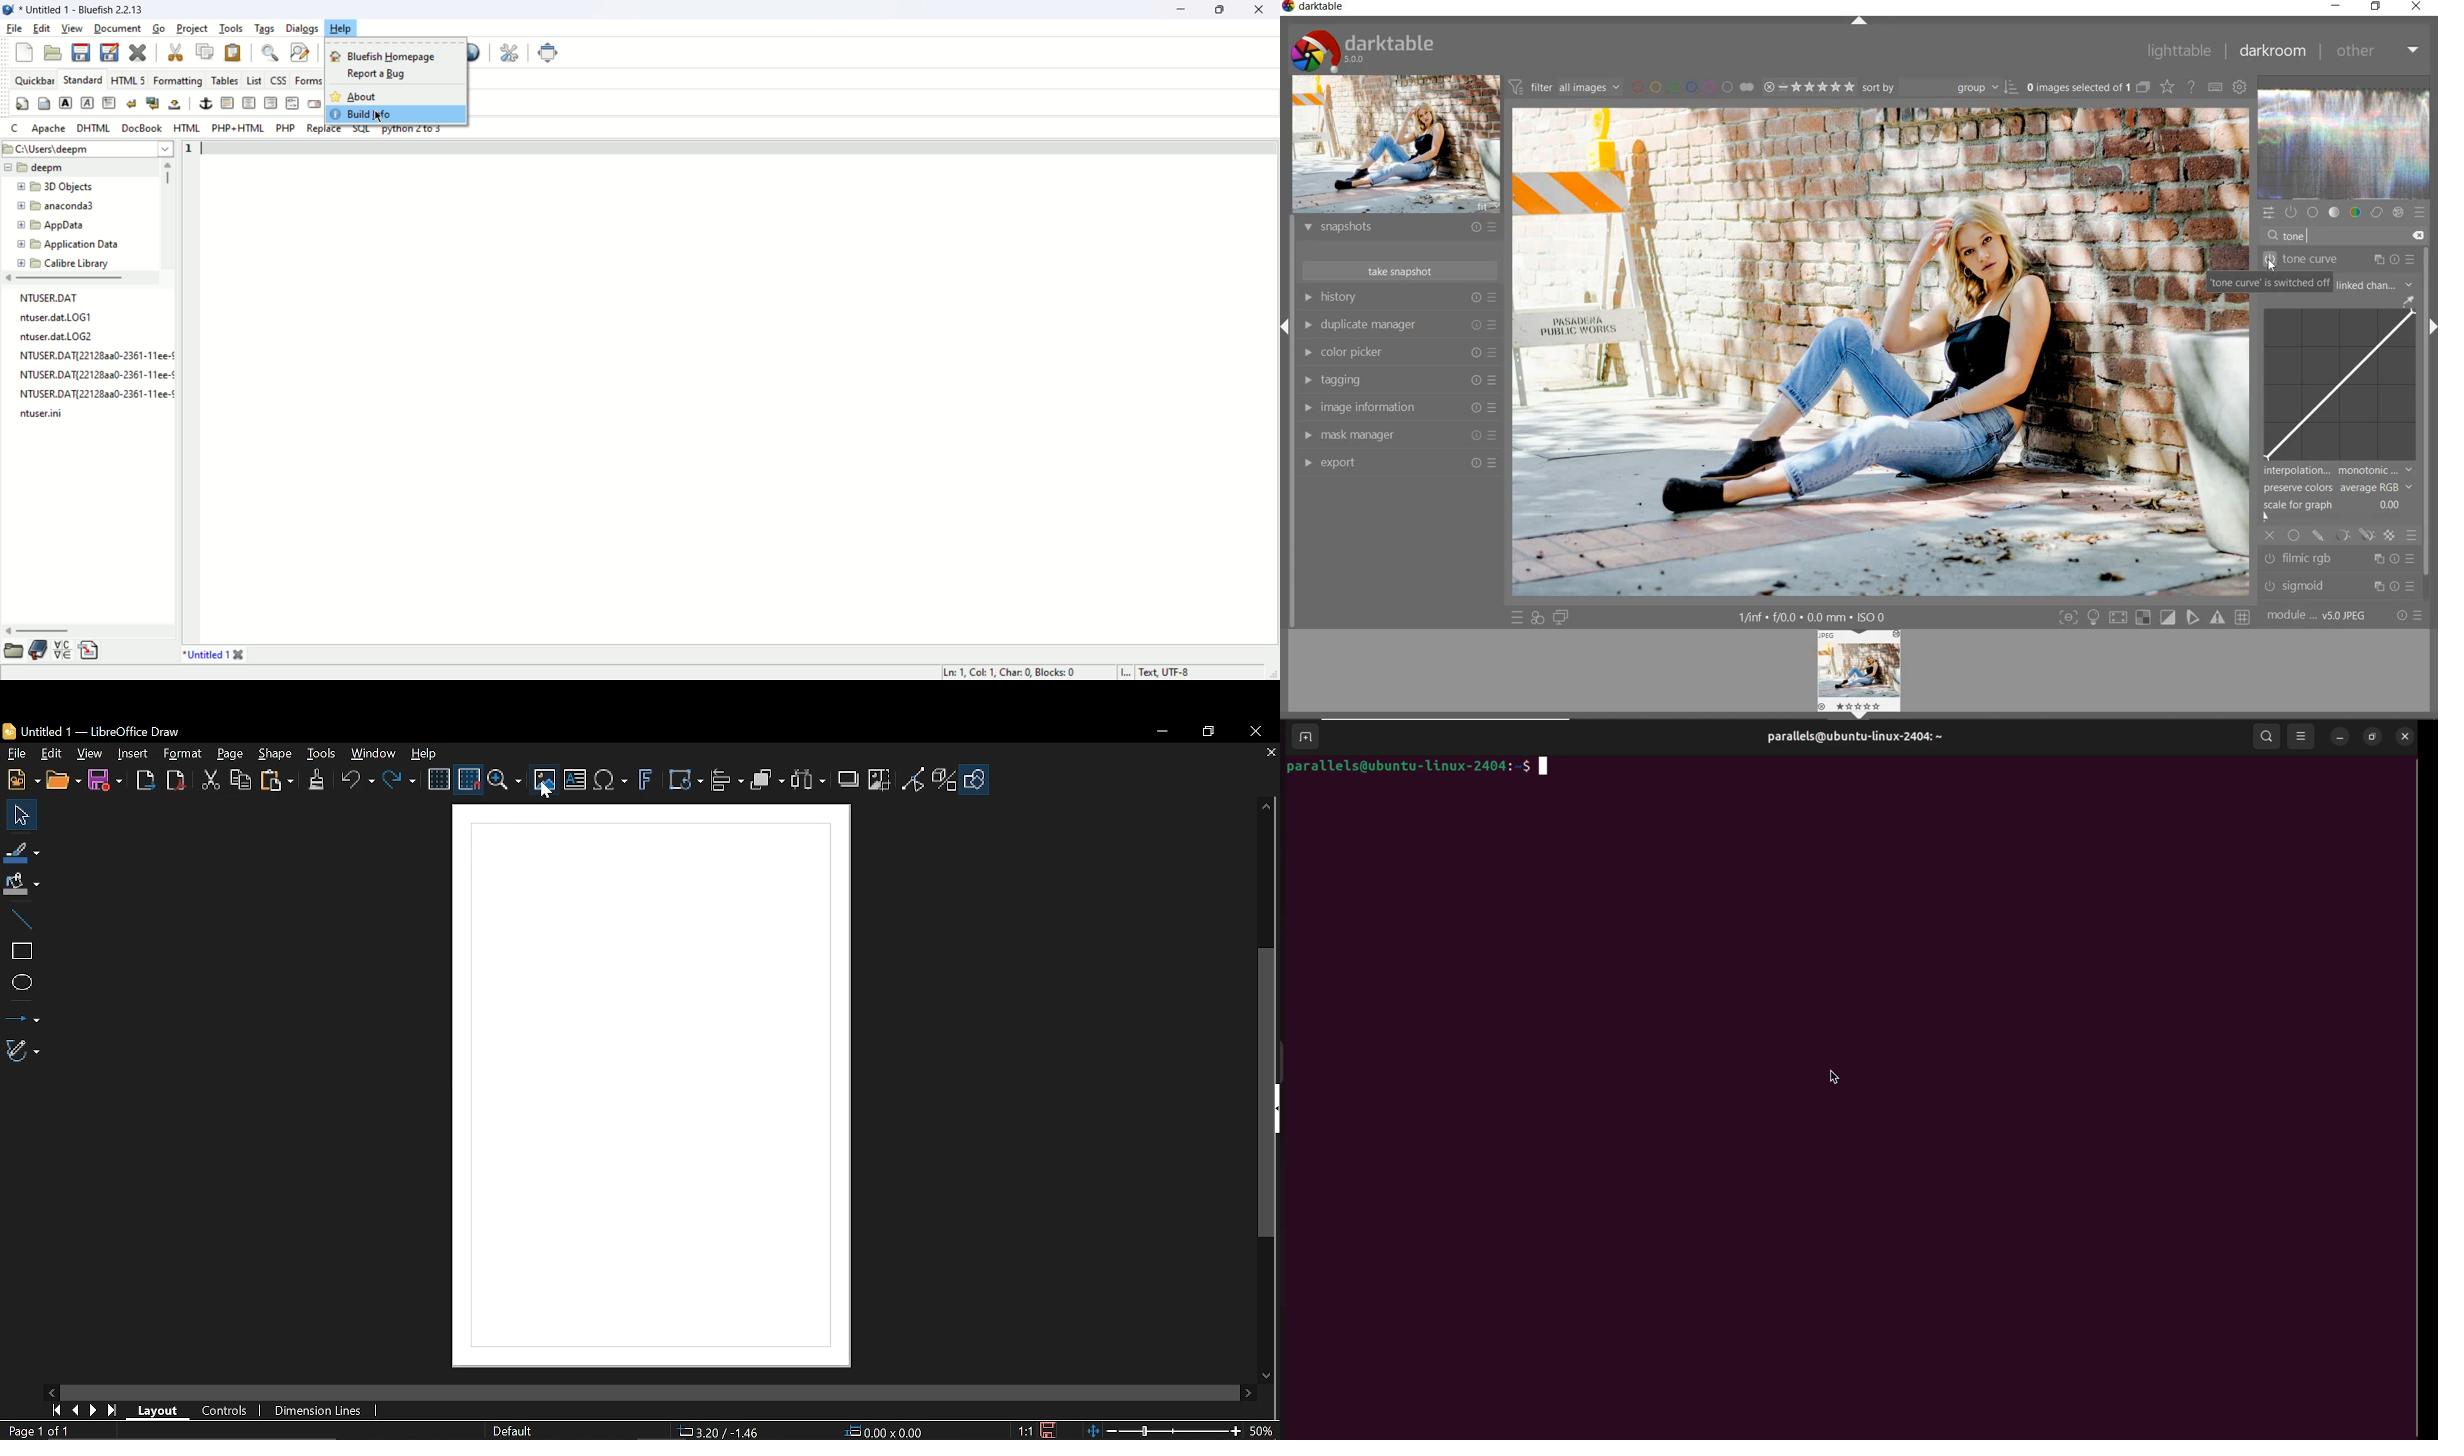  I want to click on move down, so click(1272, 1376).